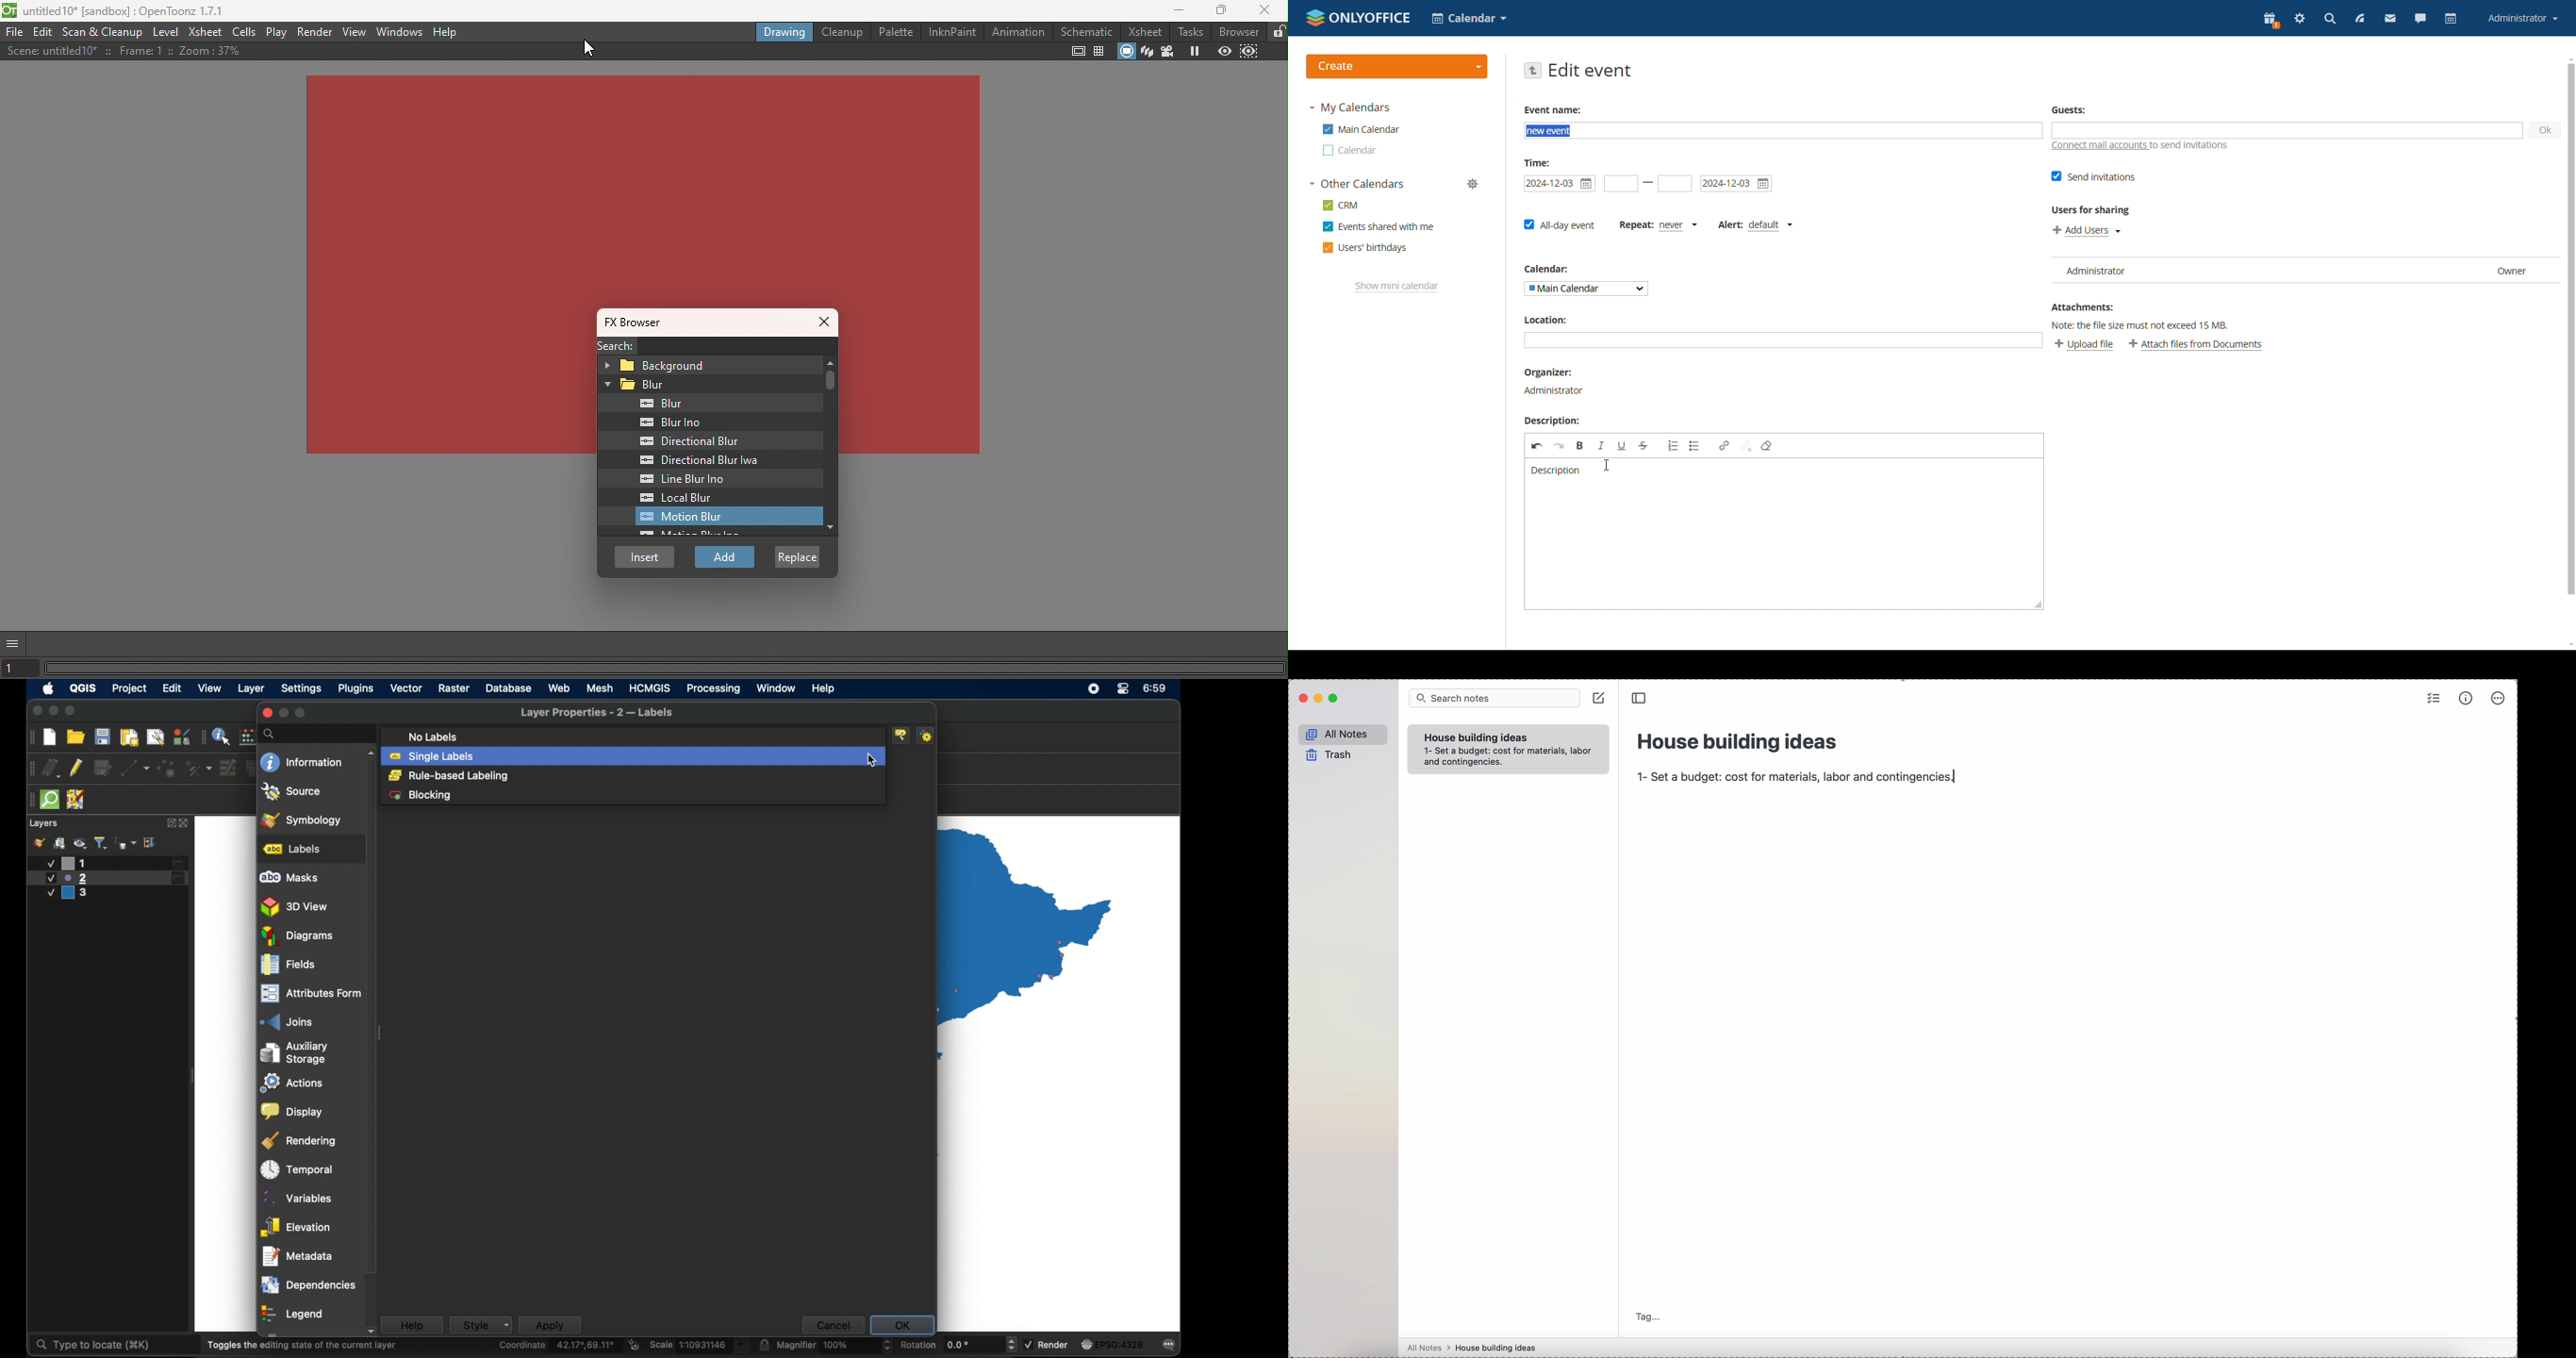  What do you see at coordinates (1649, 1316) in the screenshot?
I see `tag` at bounding box center [1649, 1316].